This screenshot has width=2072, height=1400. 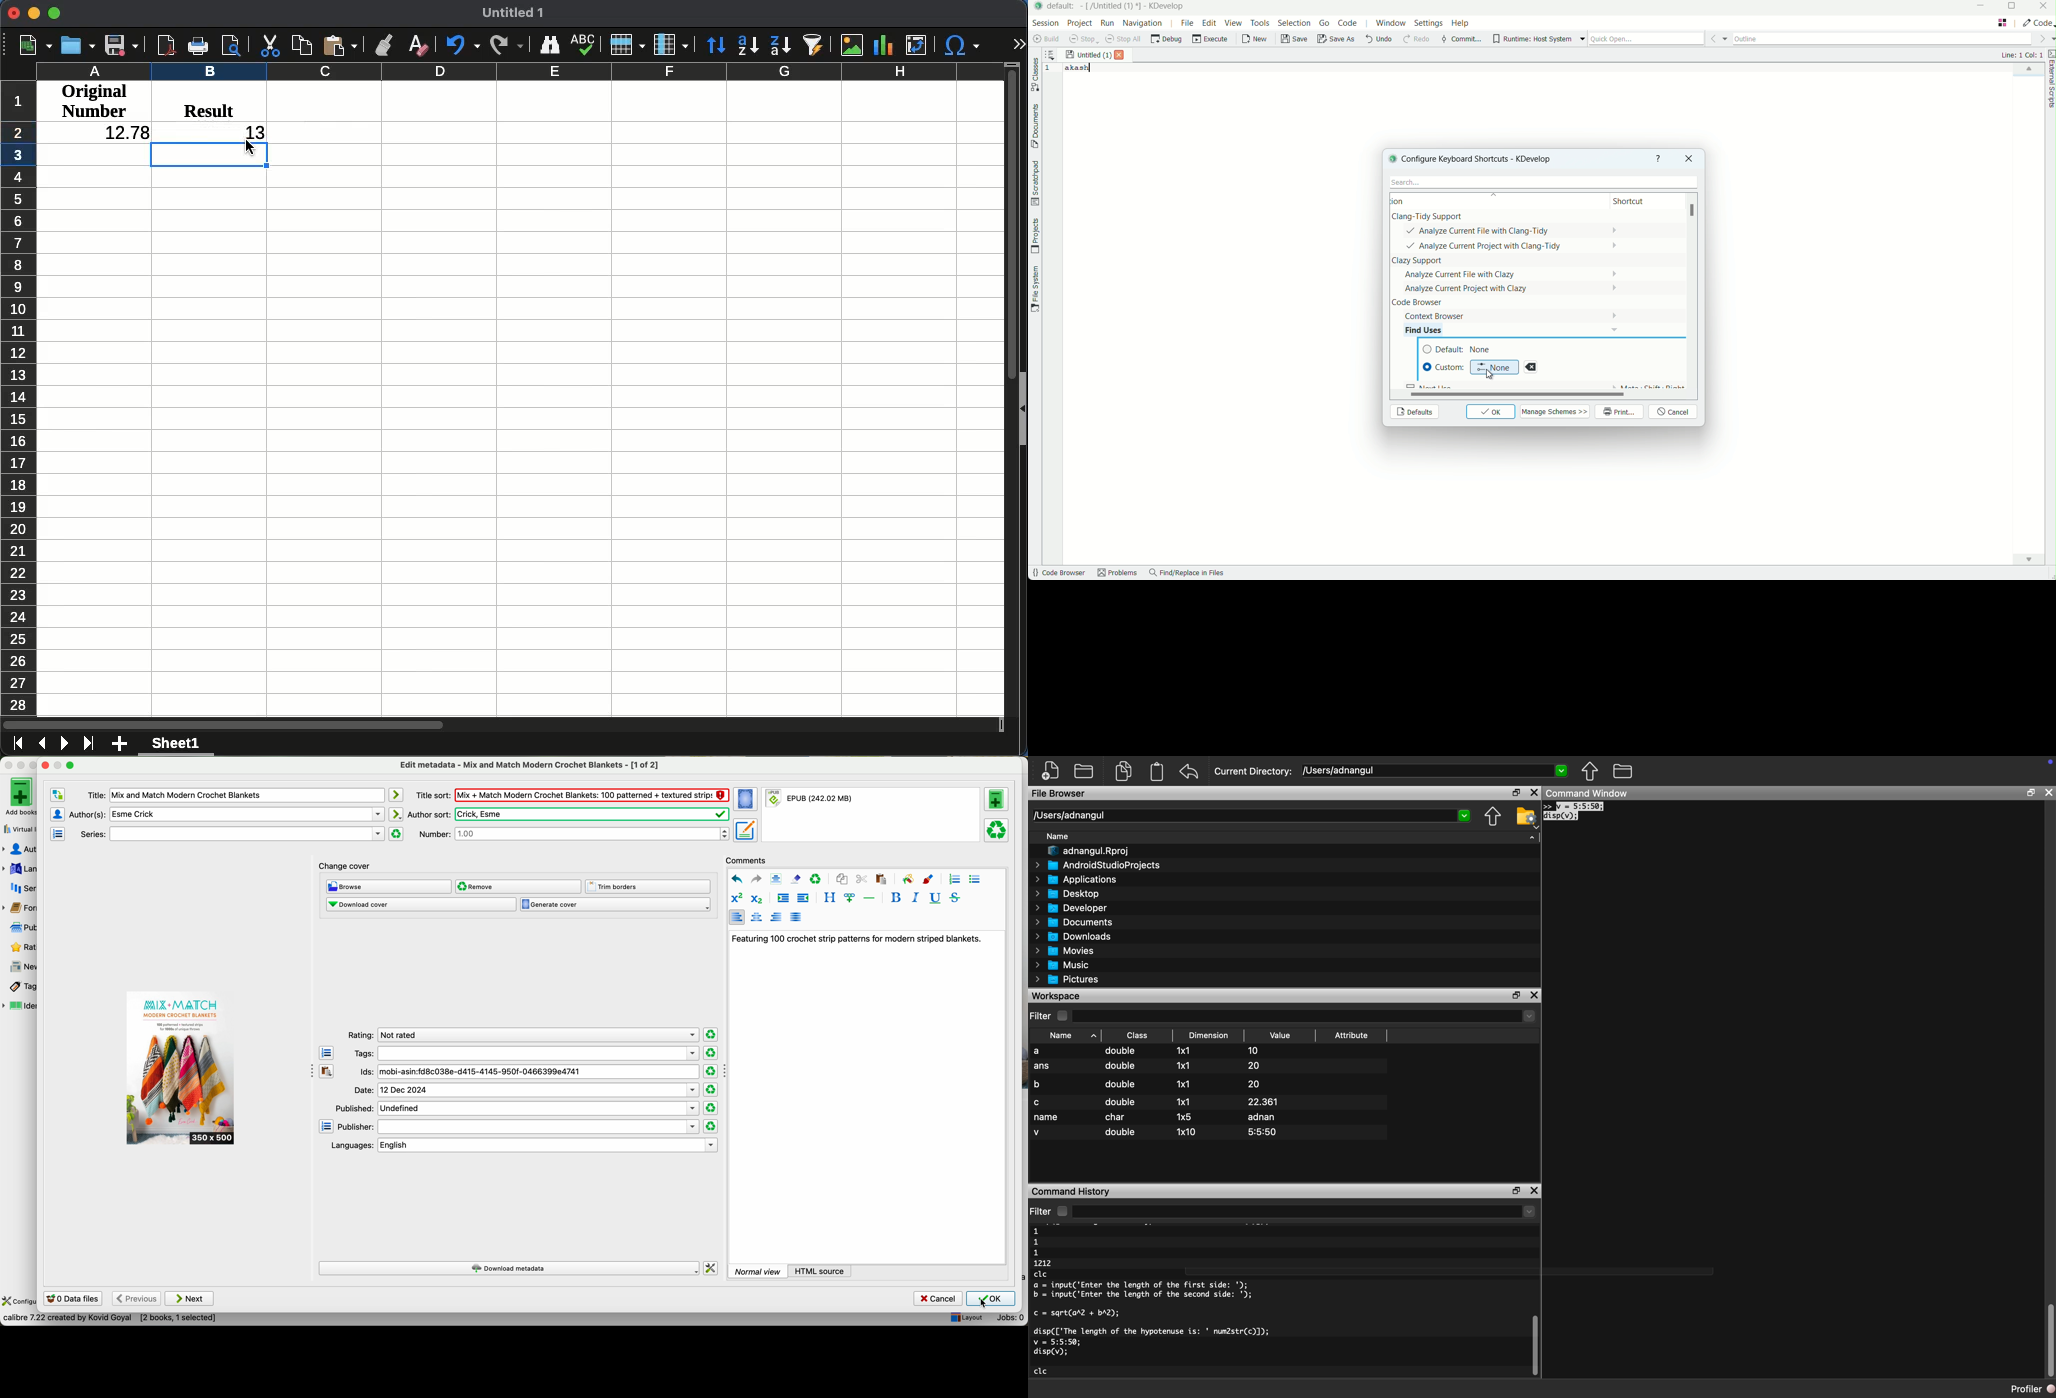 I want to click on foreground color, so click(x=928, y=880).